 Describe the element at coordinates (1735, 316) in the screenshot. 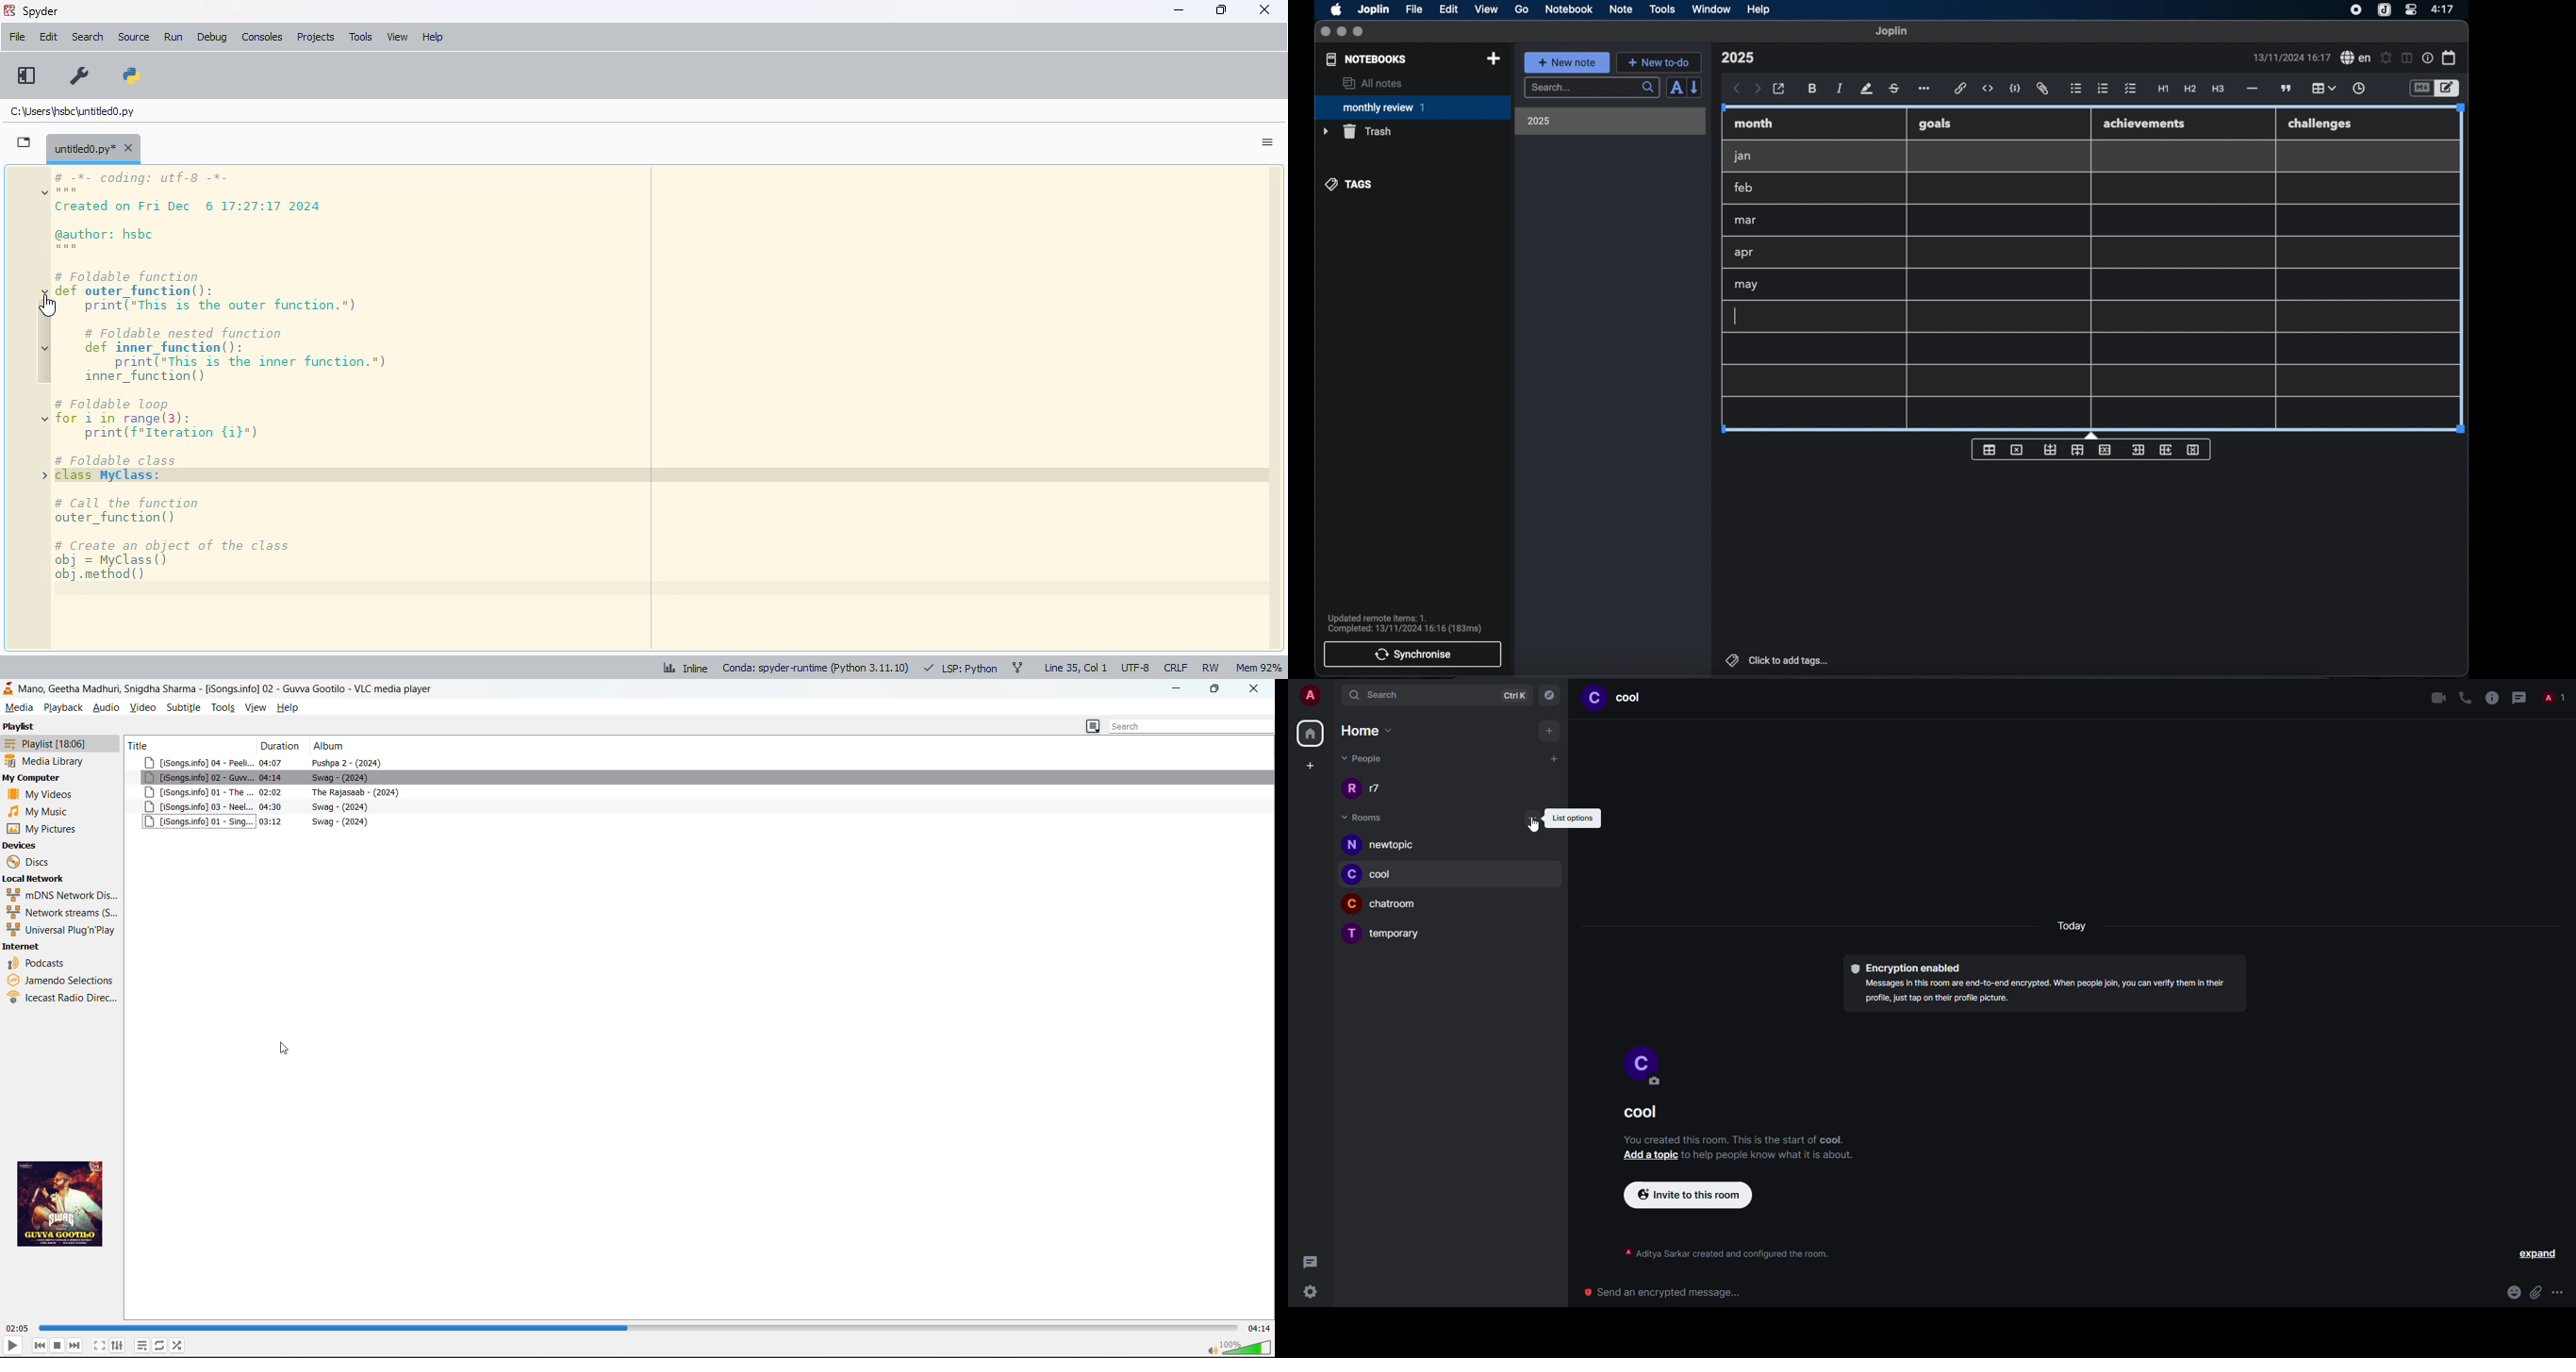

I see `text cursor` at that location.